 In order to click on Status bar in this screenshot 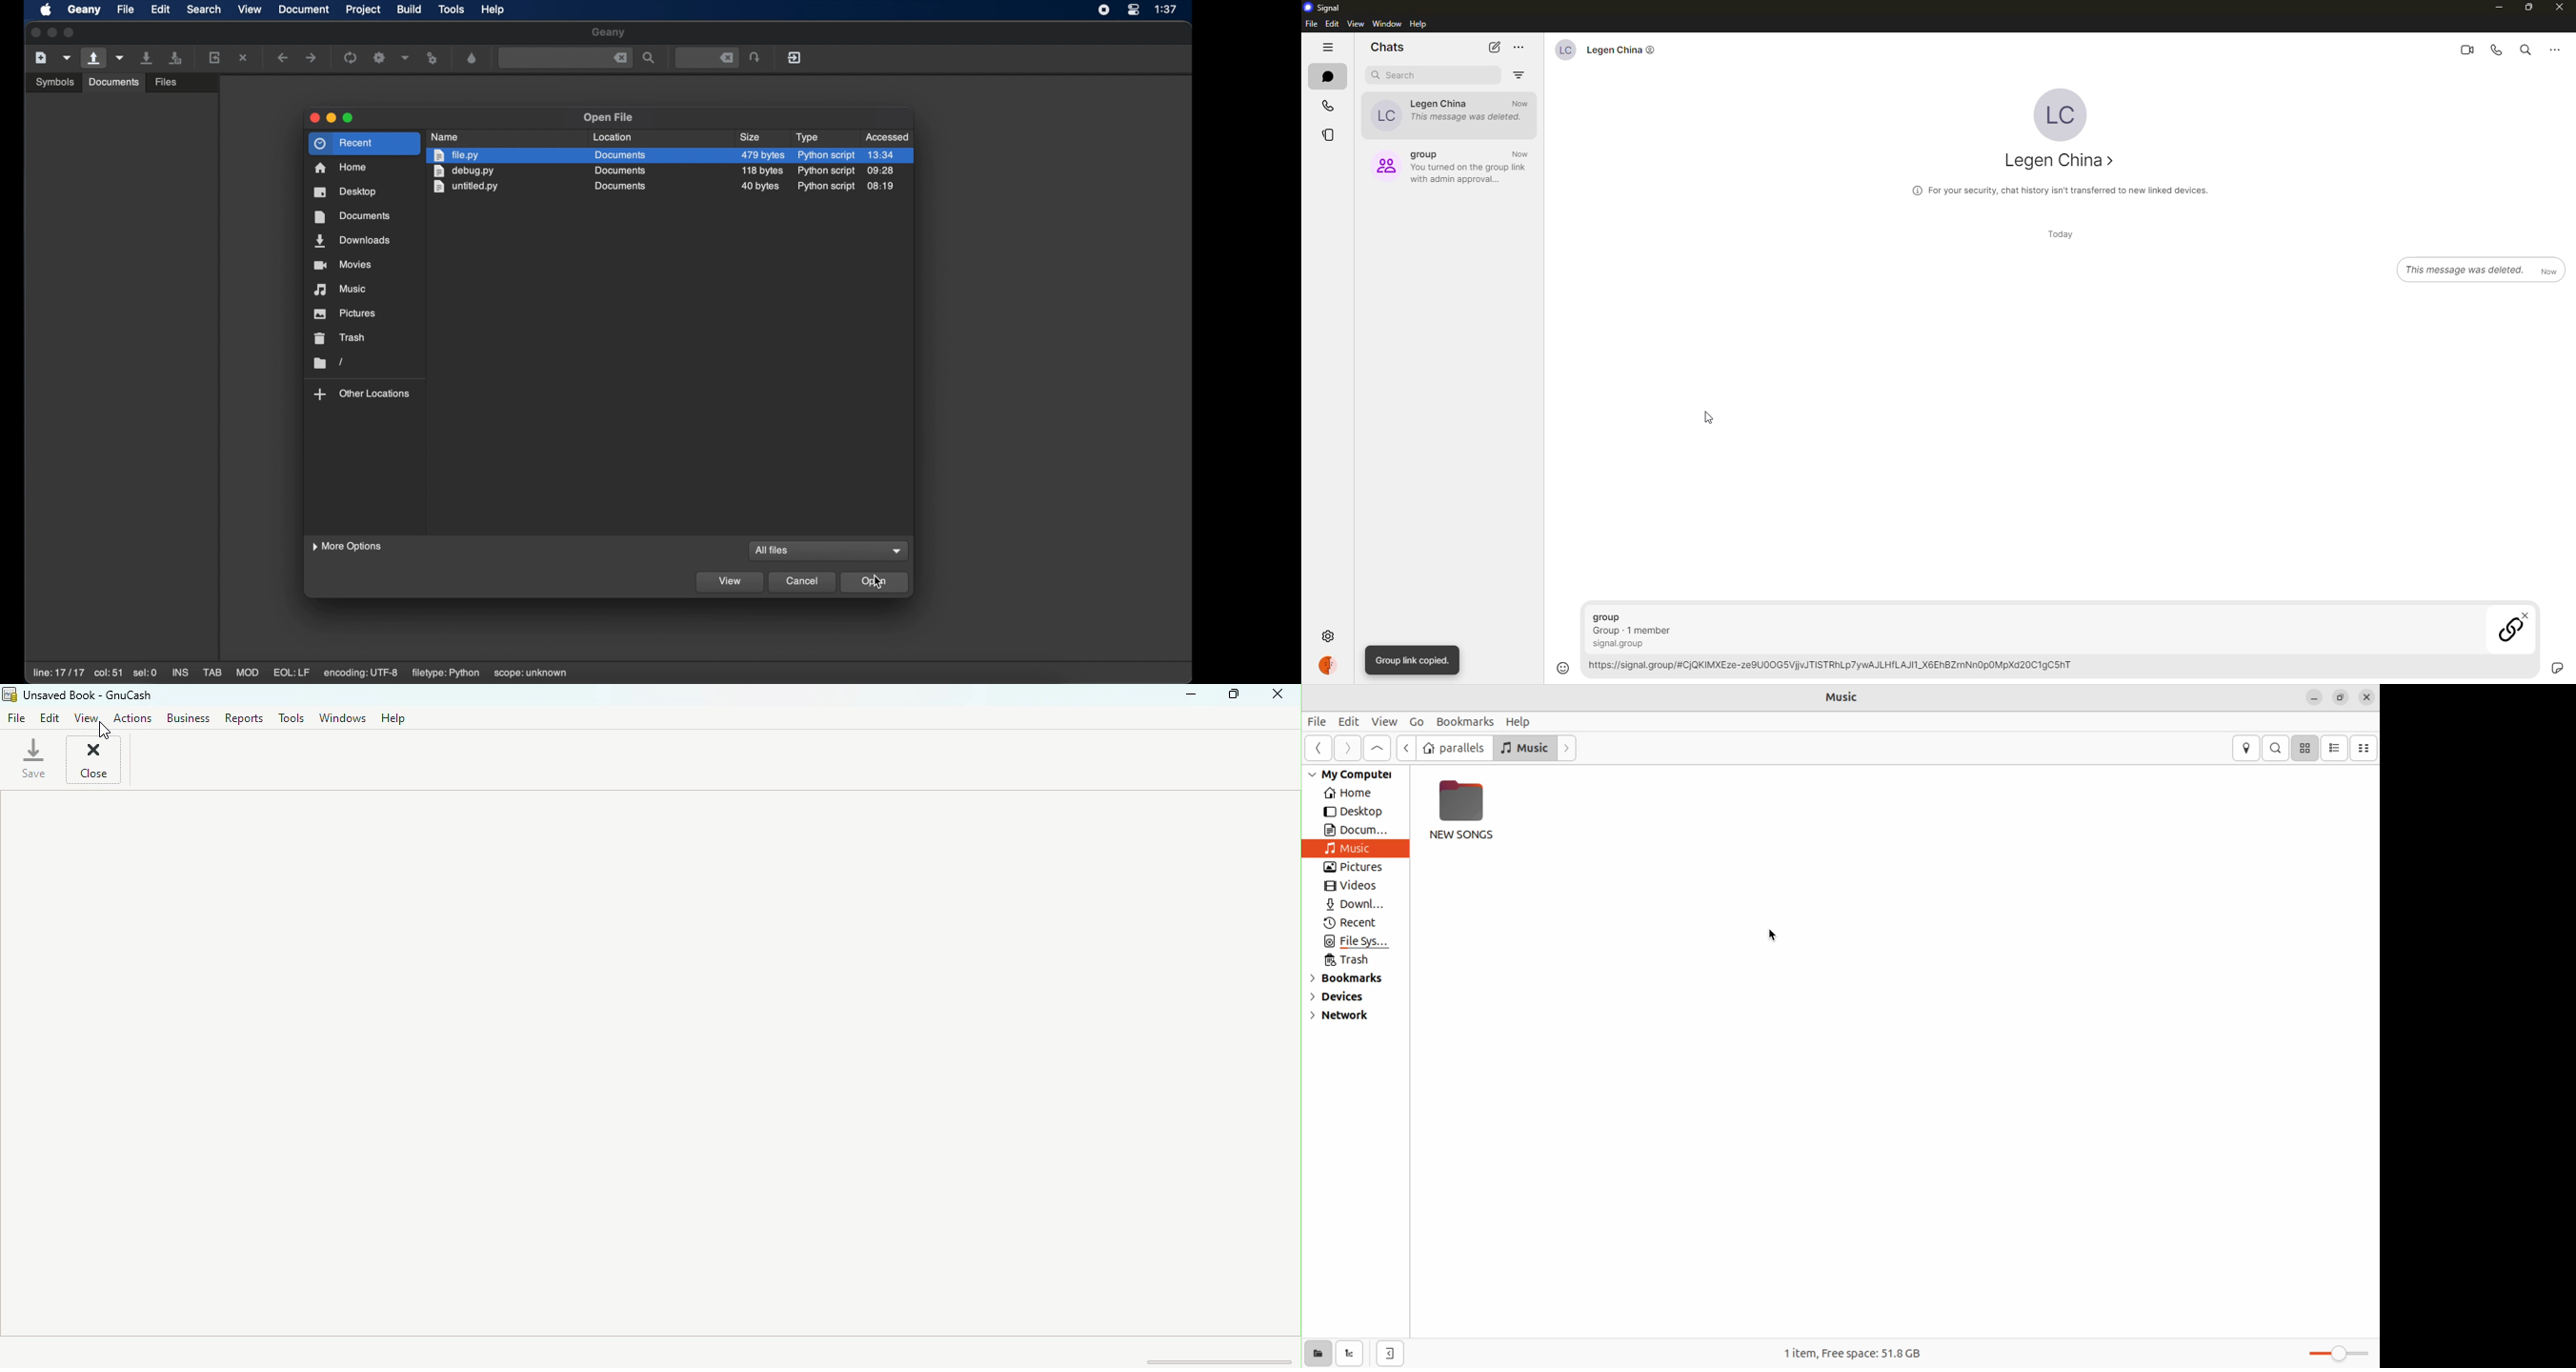, I will do `click(653, 1351)`.